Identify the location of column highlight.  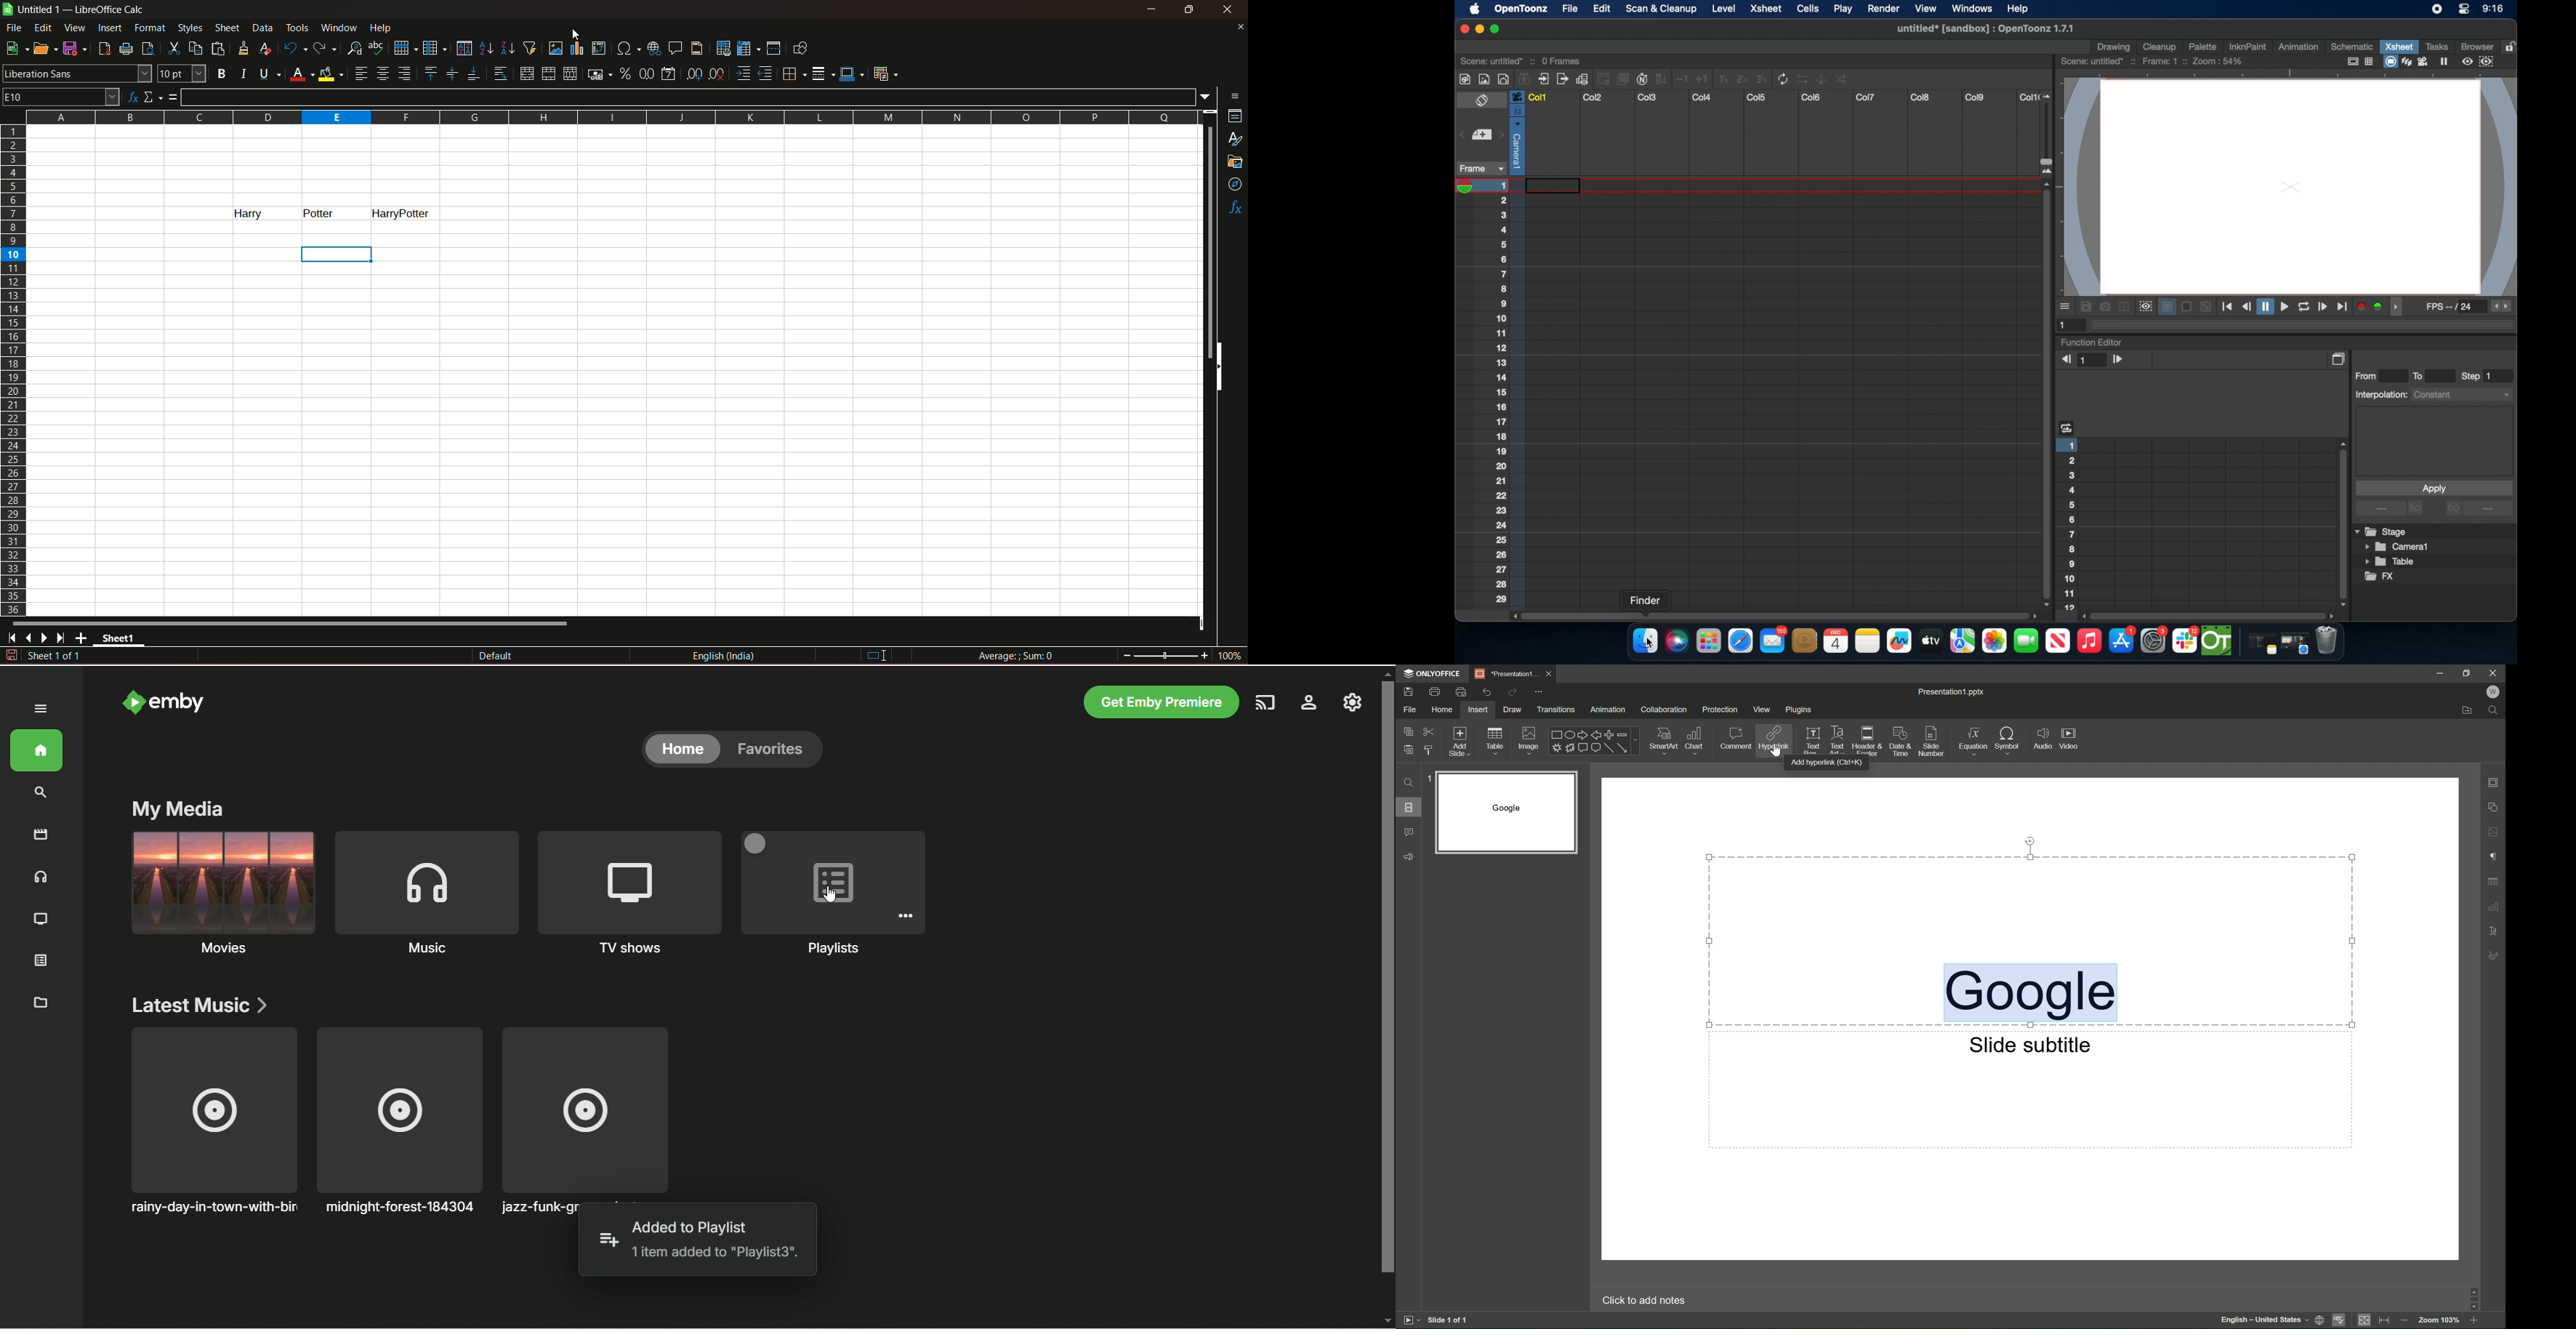
(403, 212).